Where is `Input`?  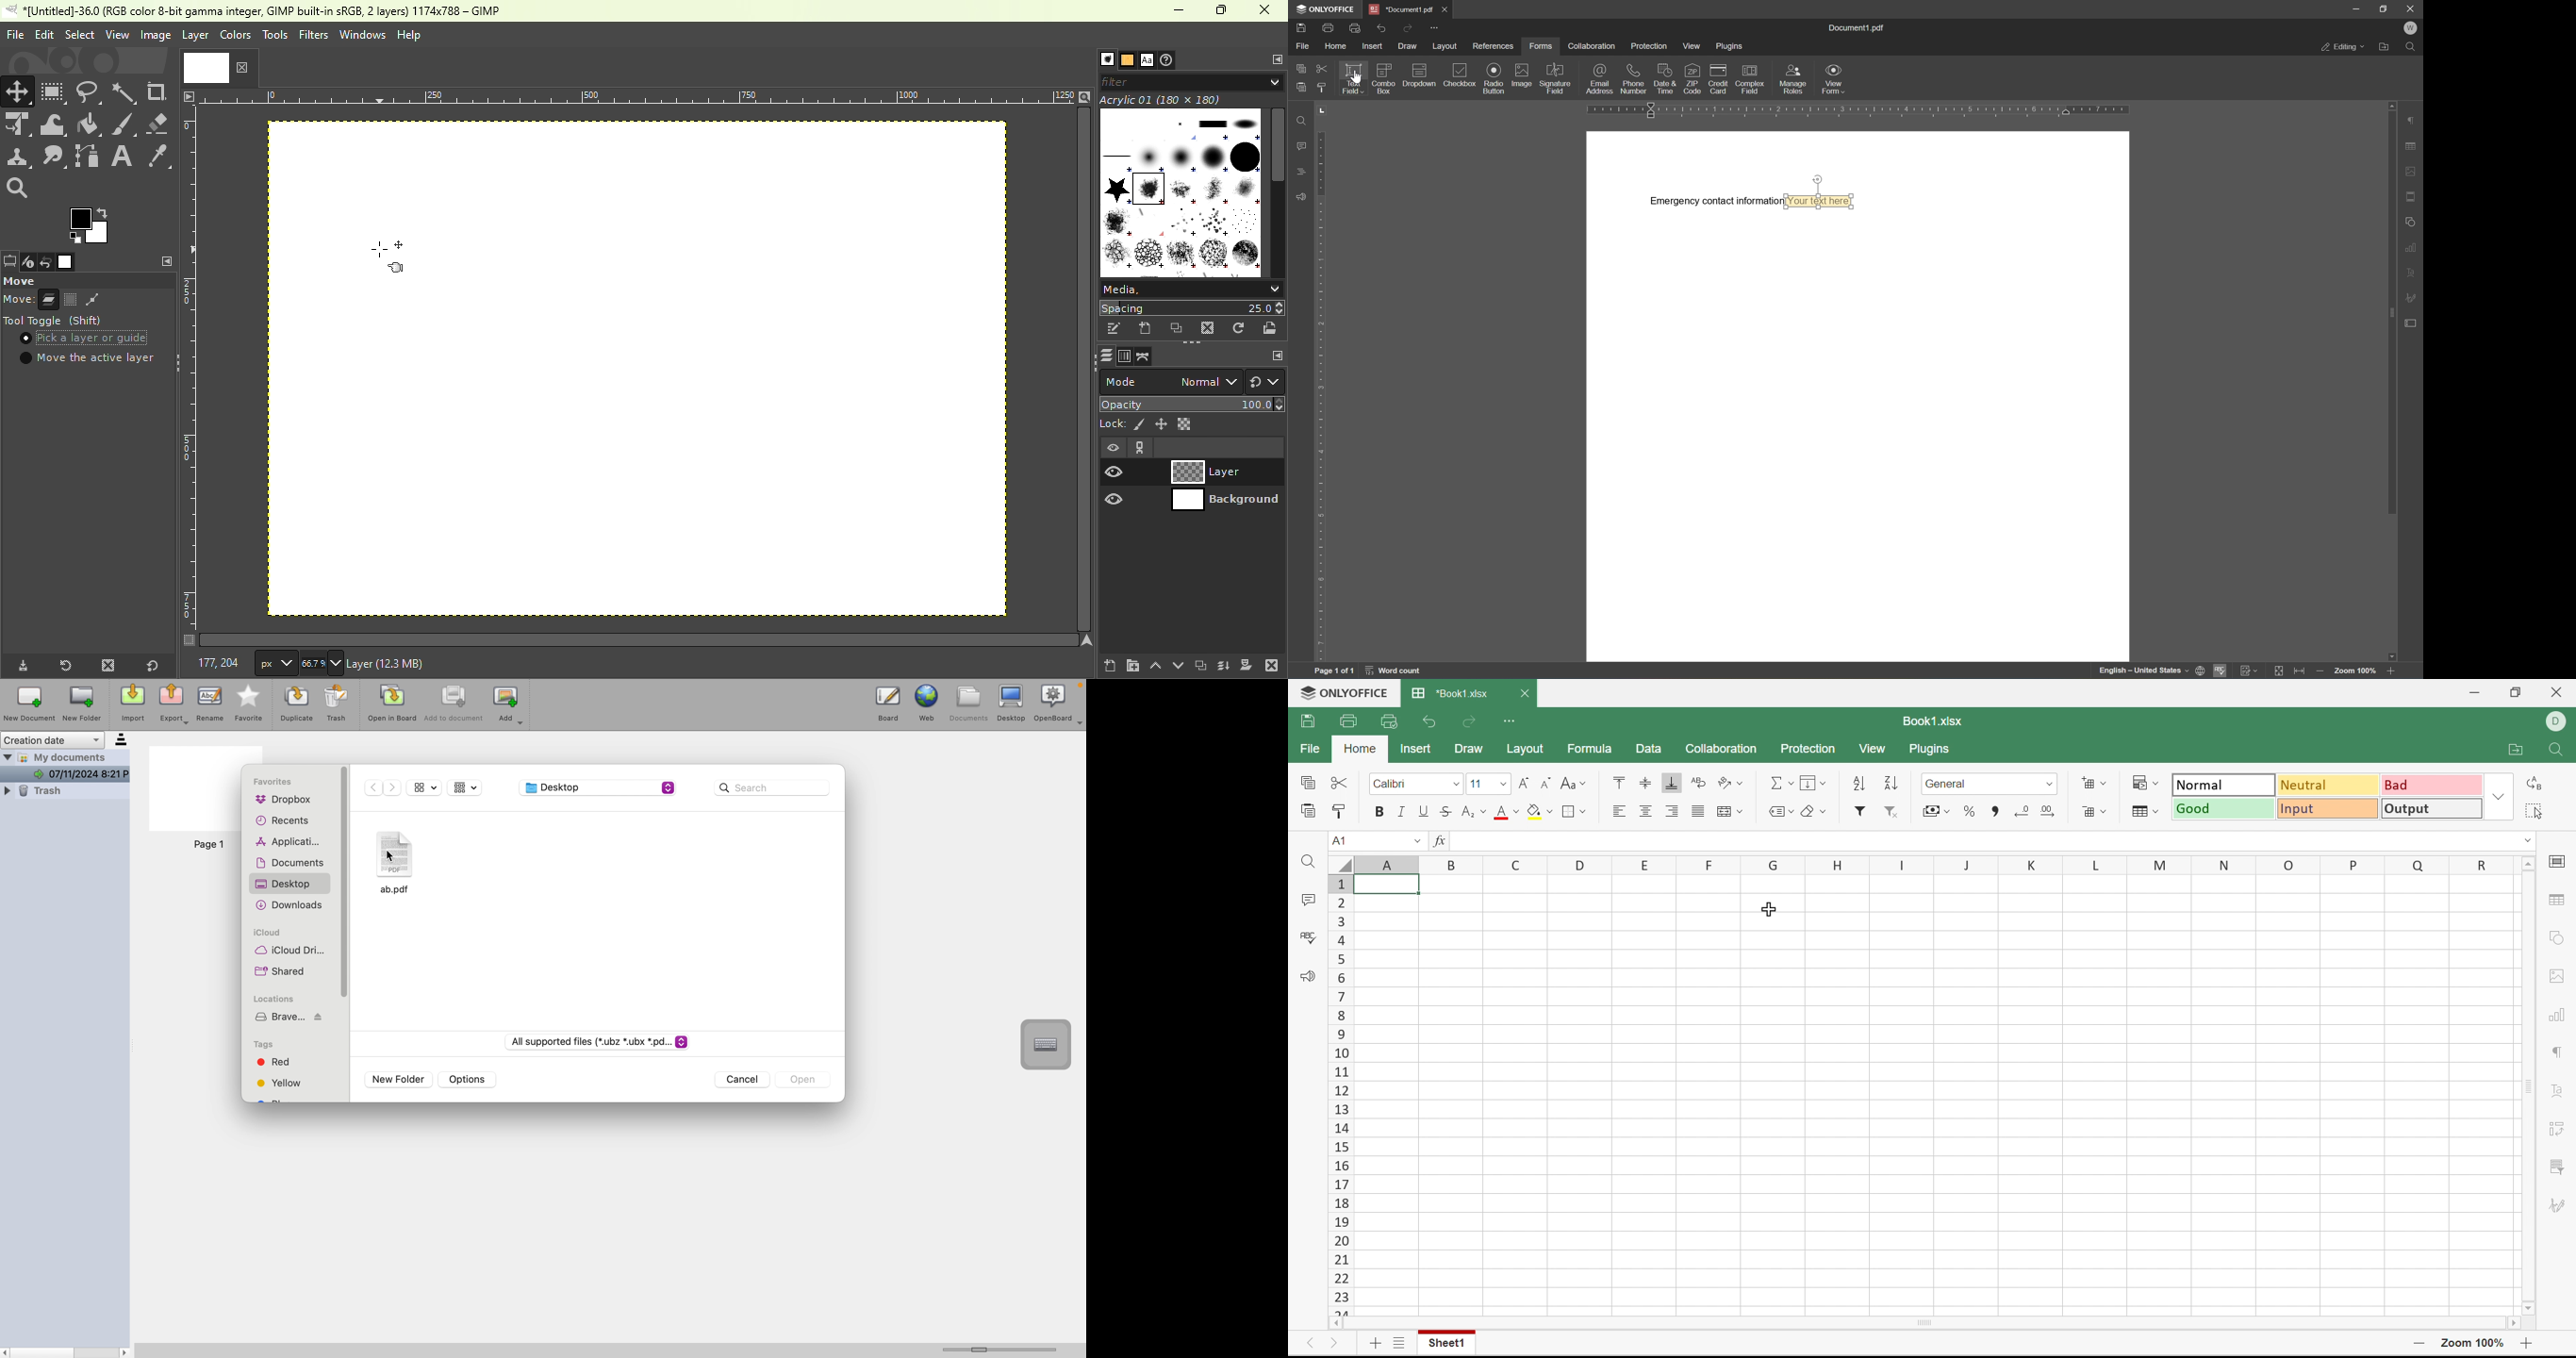
Input is located at coordinates (2328, 808).